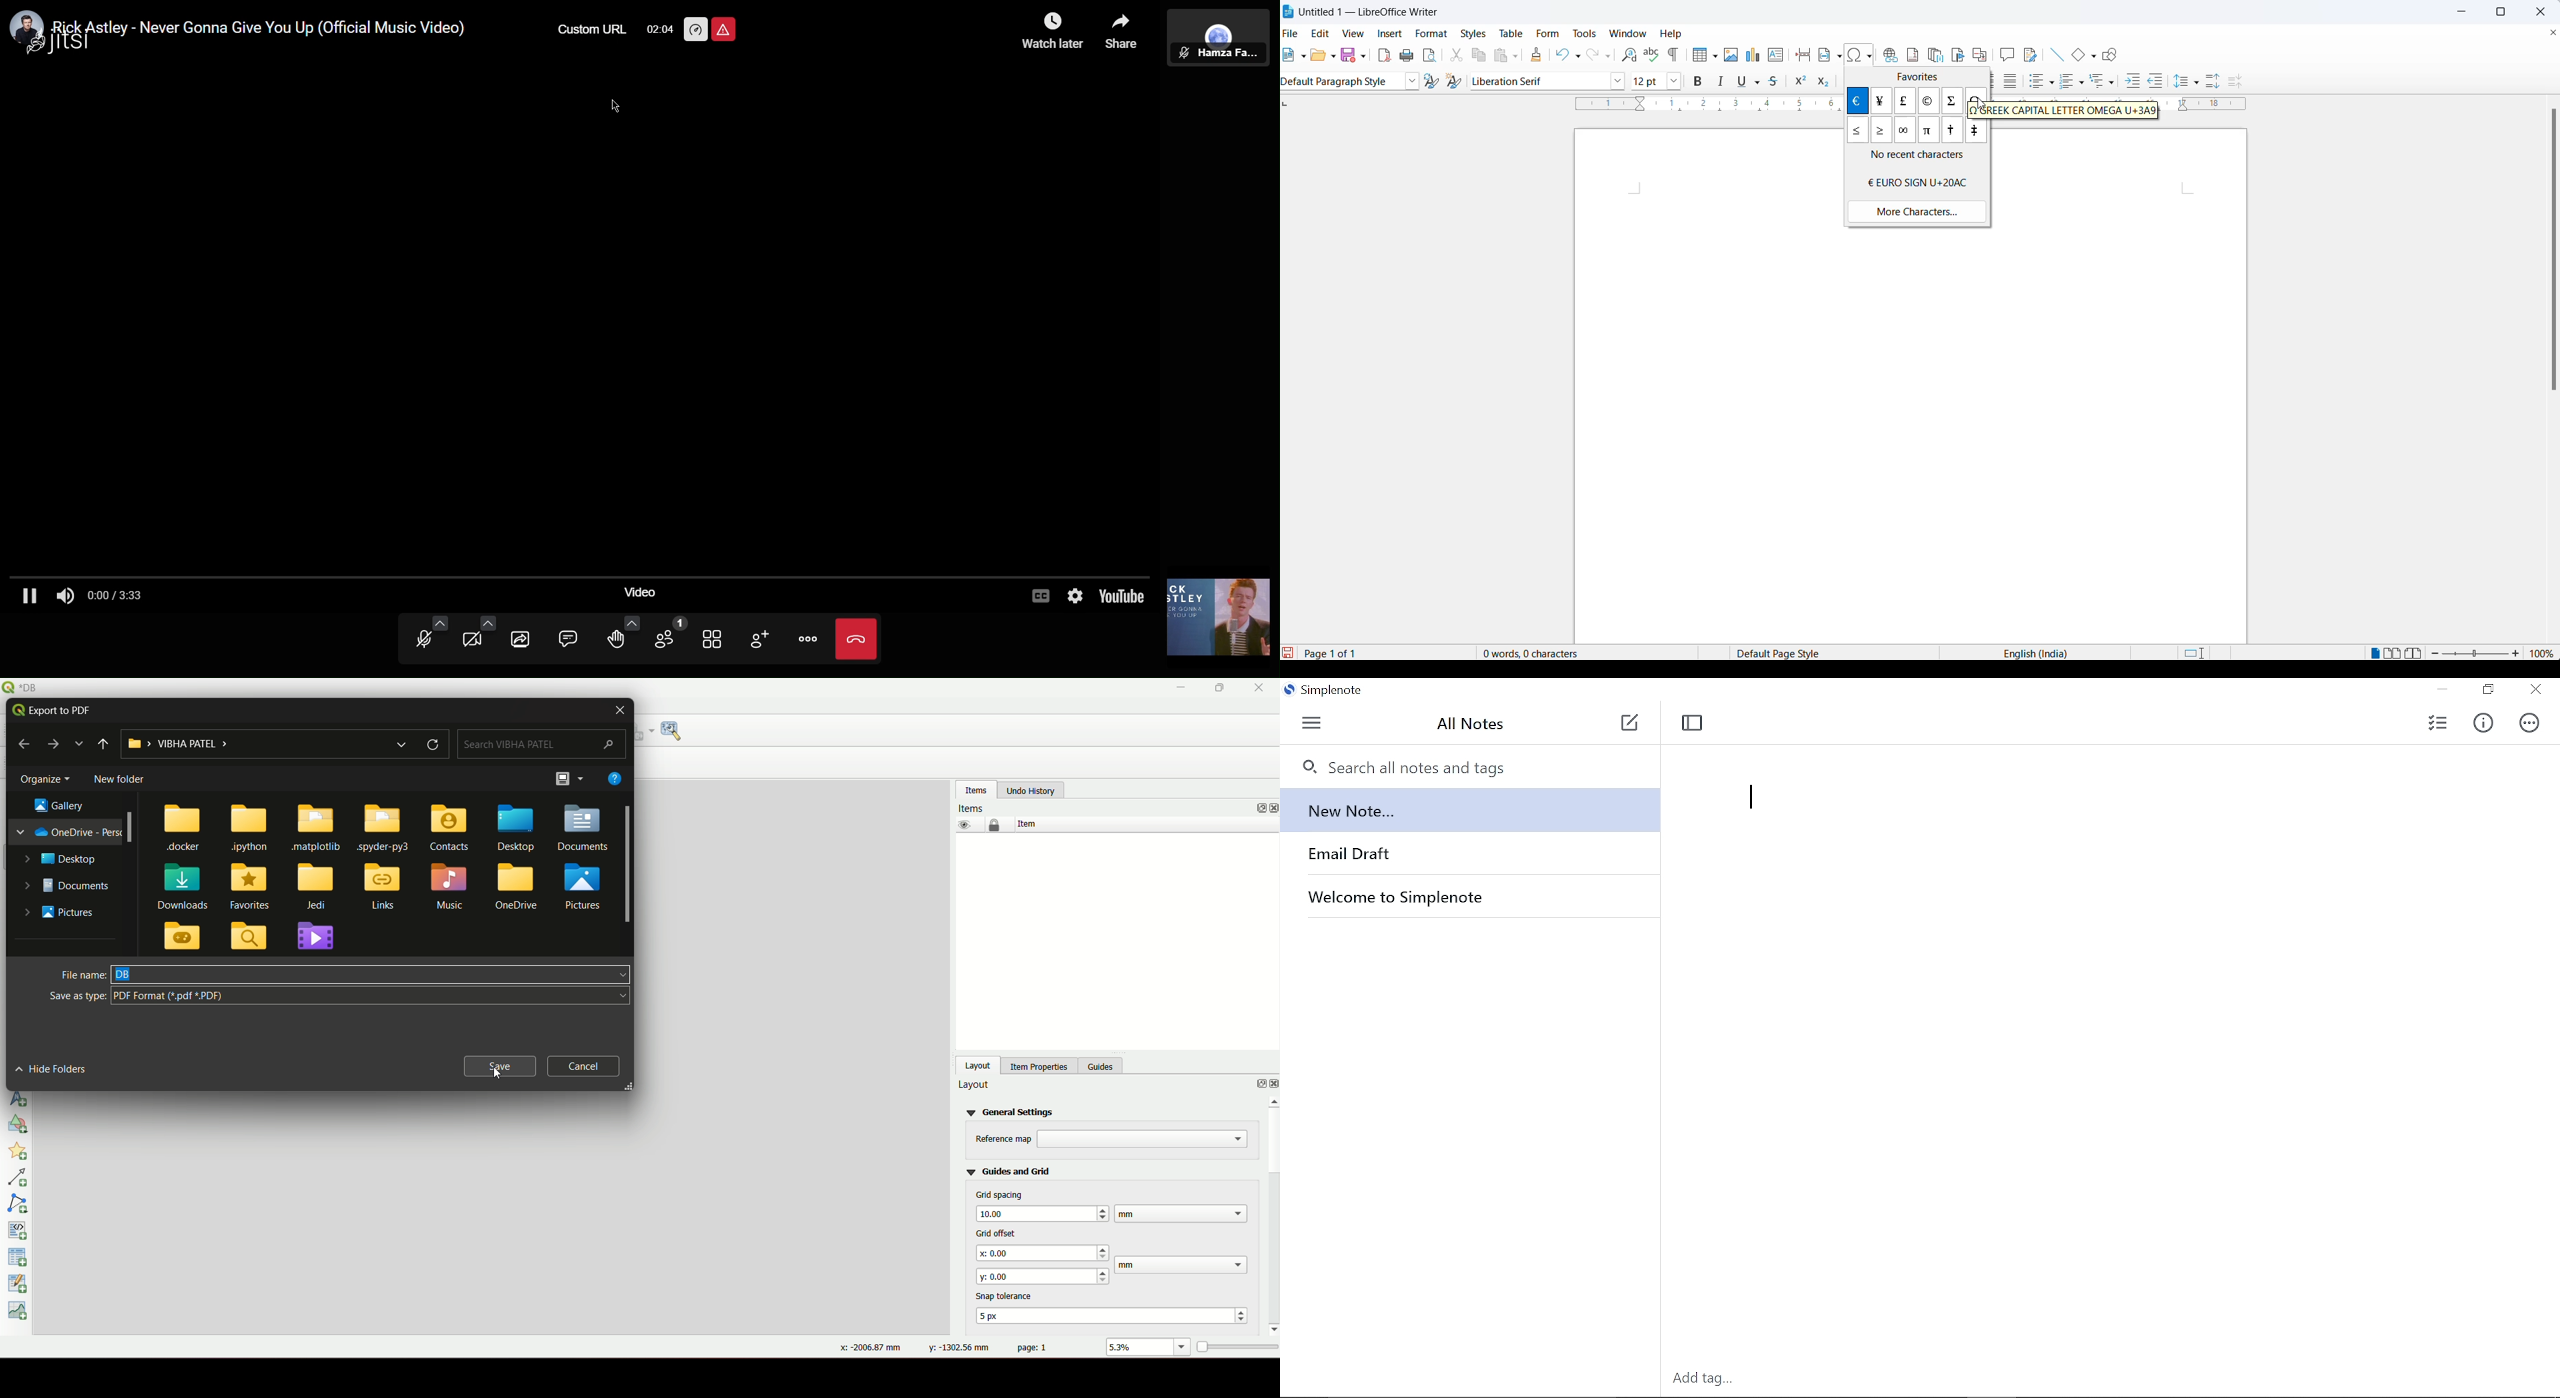 Image resolution: width=2576 pixels, height=1400 pixels. Describe the element at coordinates (2013, 82) in the screenshot. I see `justified` at that location.